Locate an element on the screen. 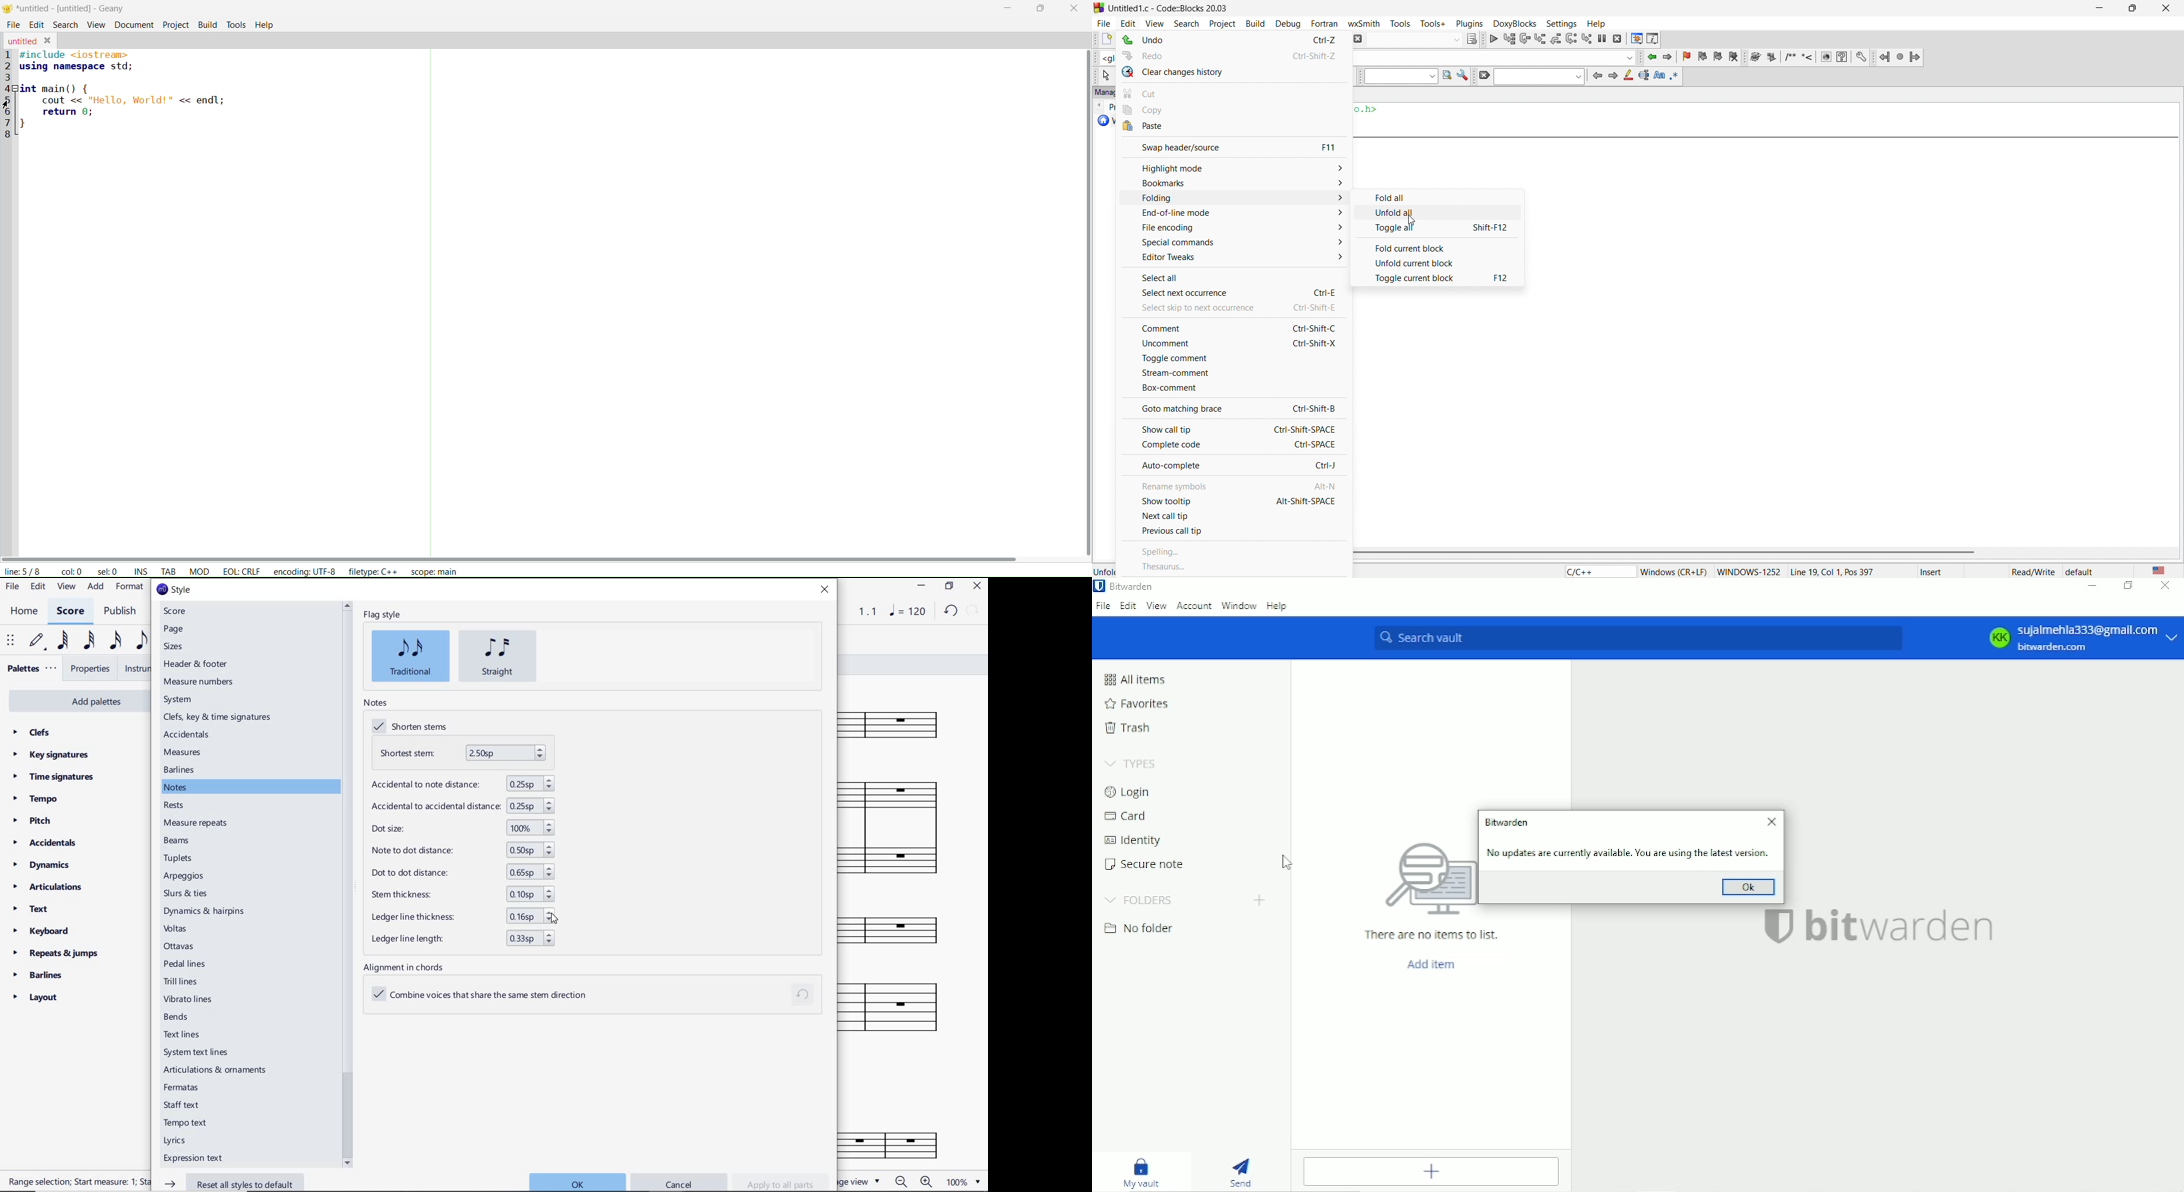  combine voices that share the same stem direction is located at coordinates (488, 996).